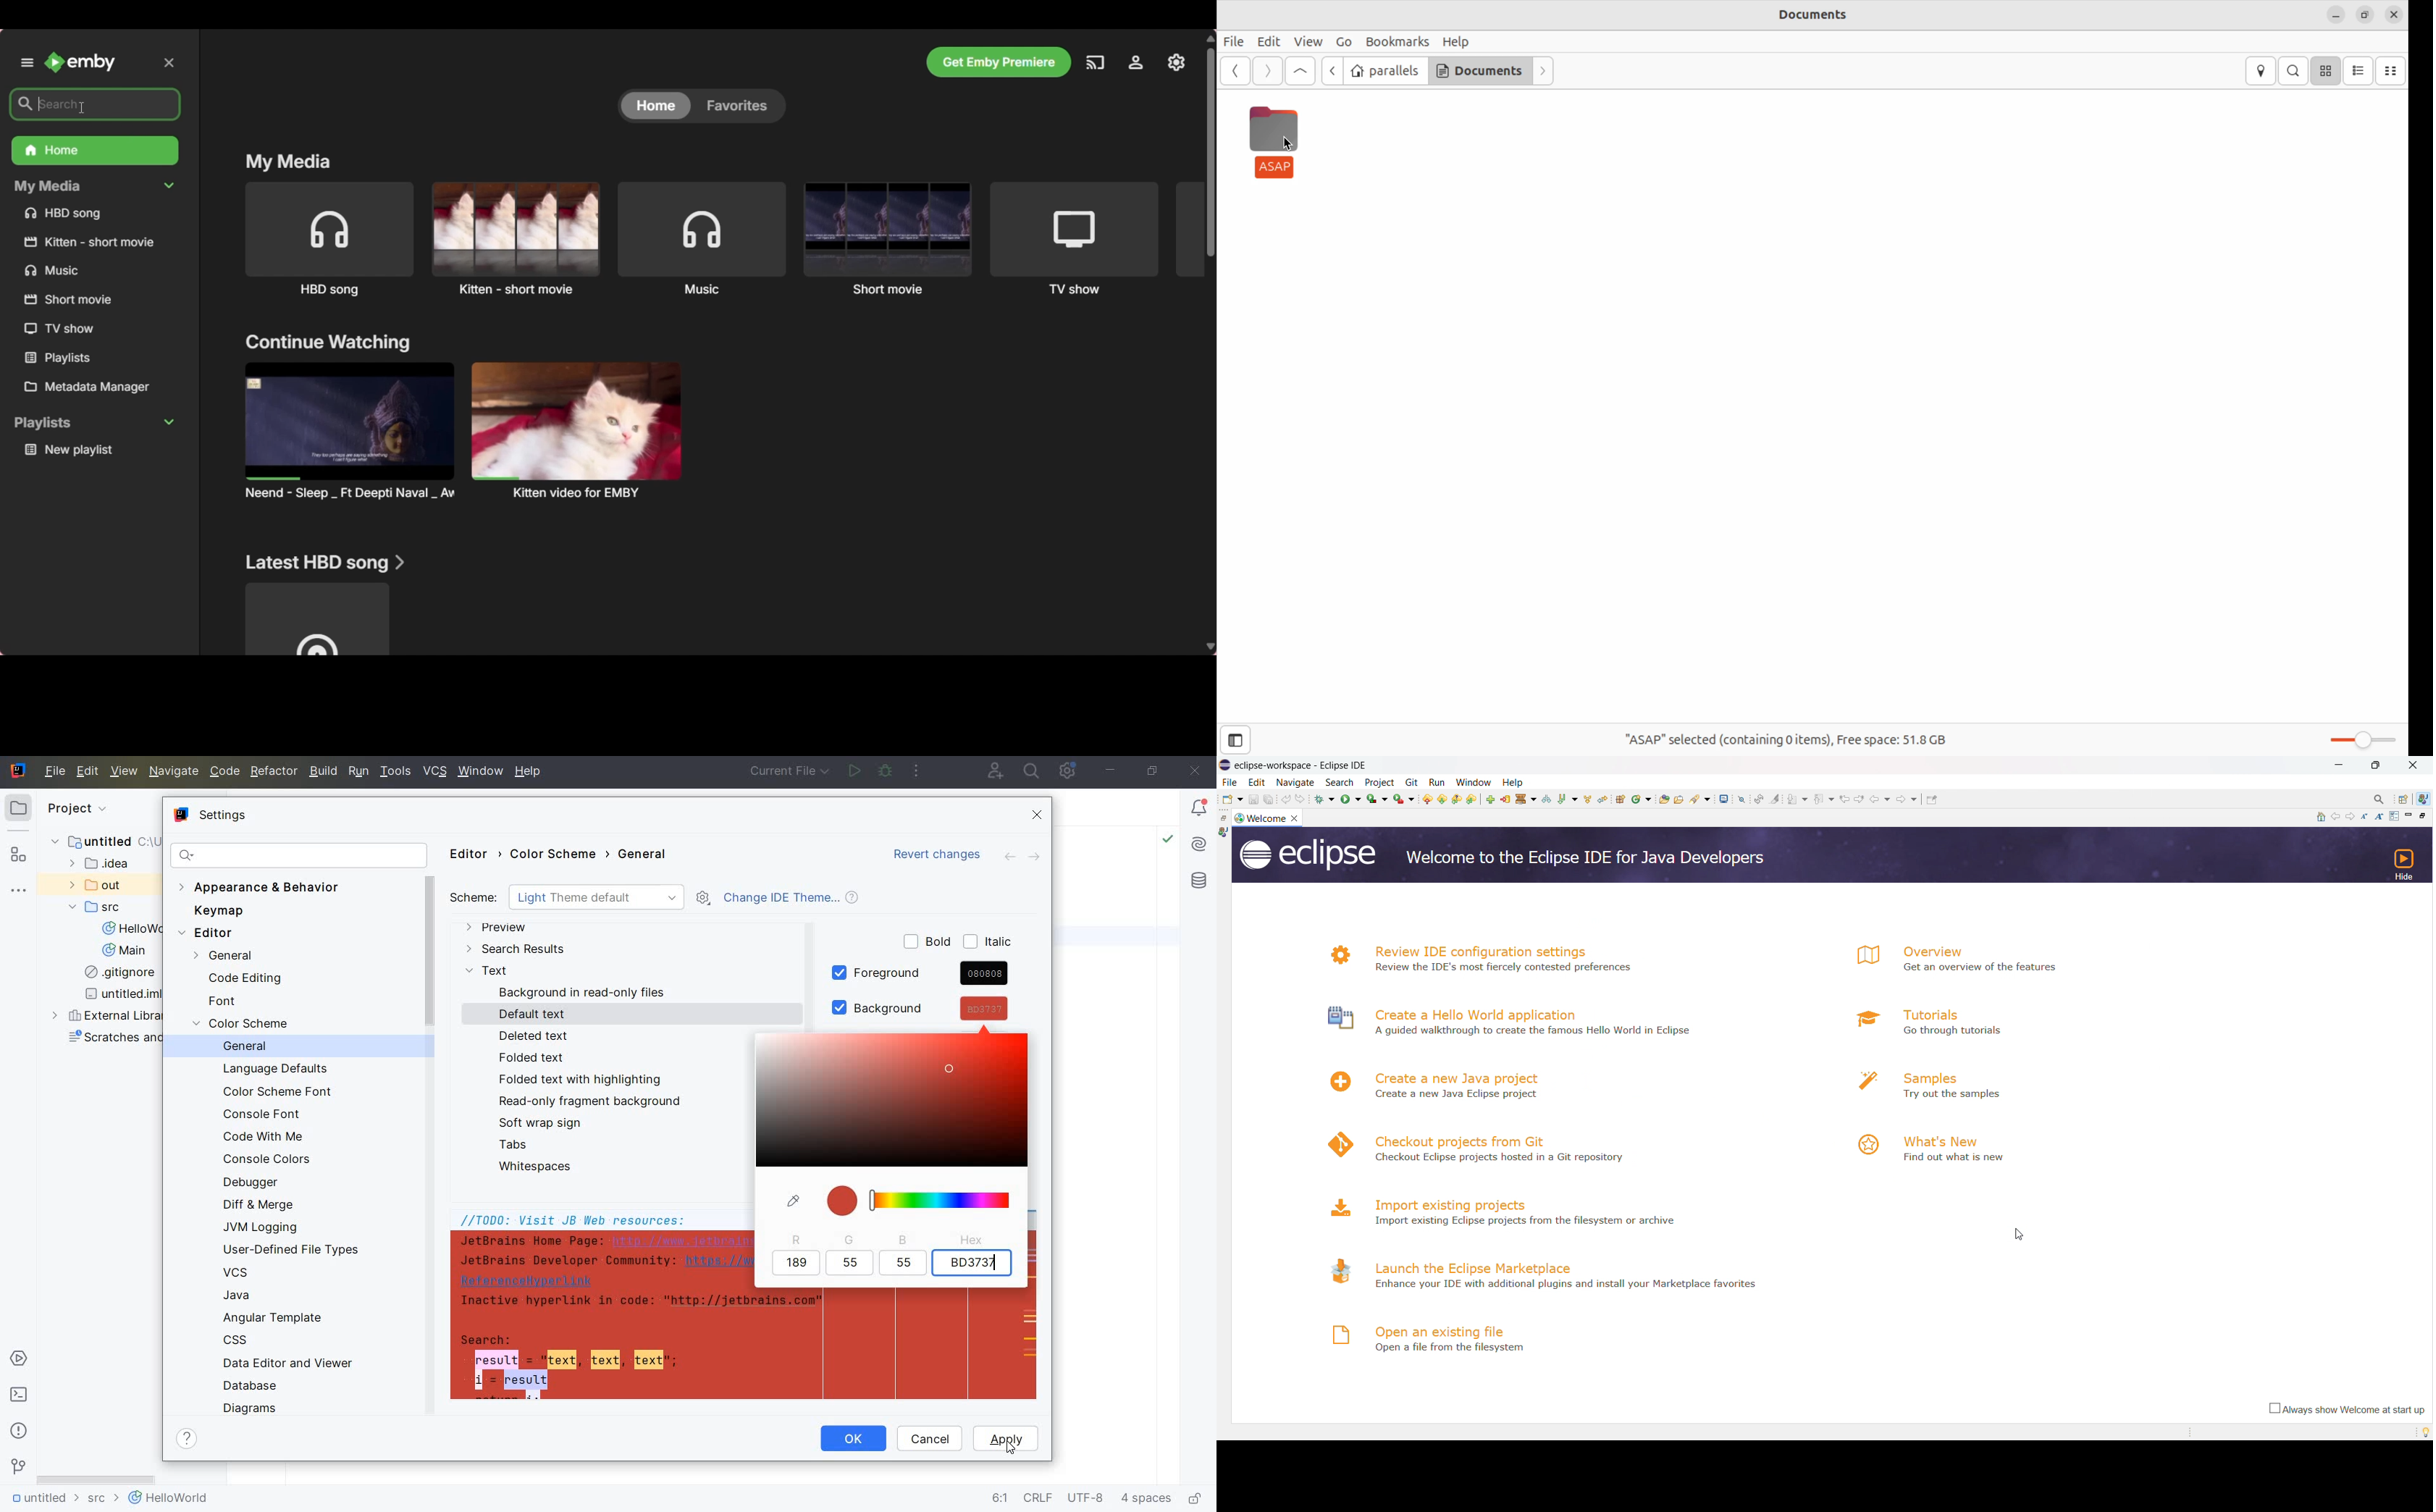  What do you see at coordinates (1934, 951) in the screenshot?
I see `overview` at bounding box center [1934, 951].